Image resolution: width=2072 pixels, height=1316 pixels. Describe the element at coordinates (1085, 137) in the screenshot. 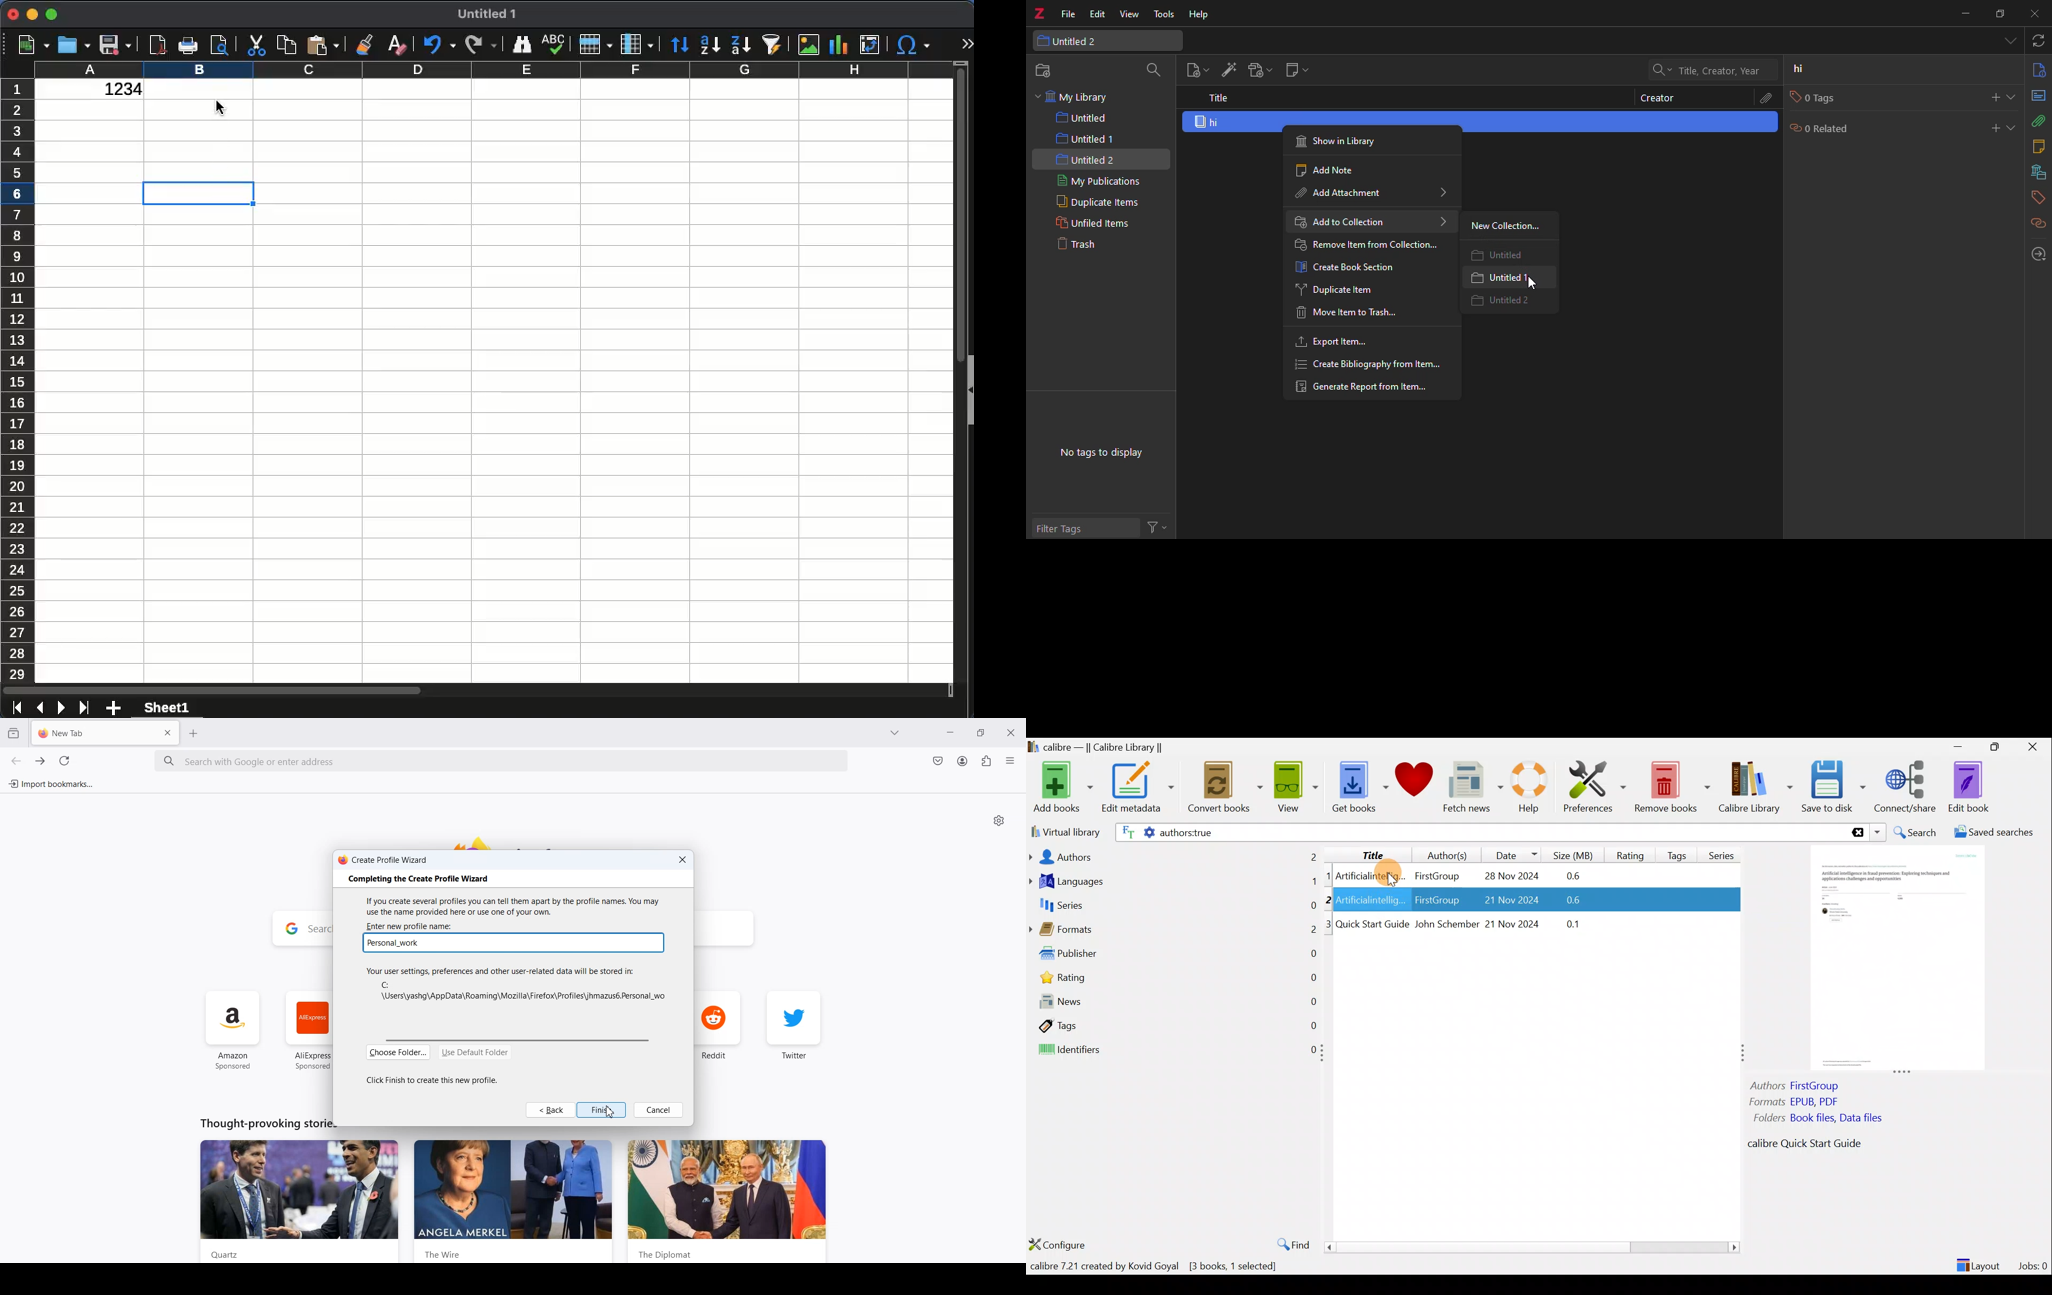

I see `untitled 1` at that location.